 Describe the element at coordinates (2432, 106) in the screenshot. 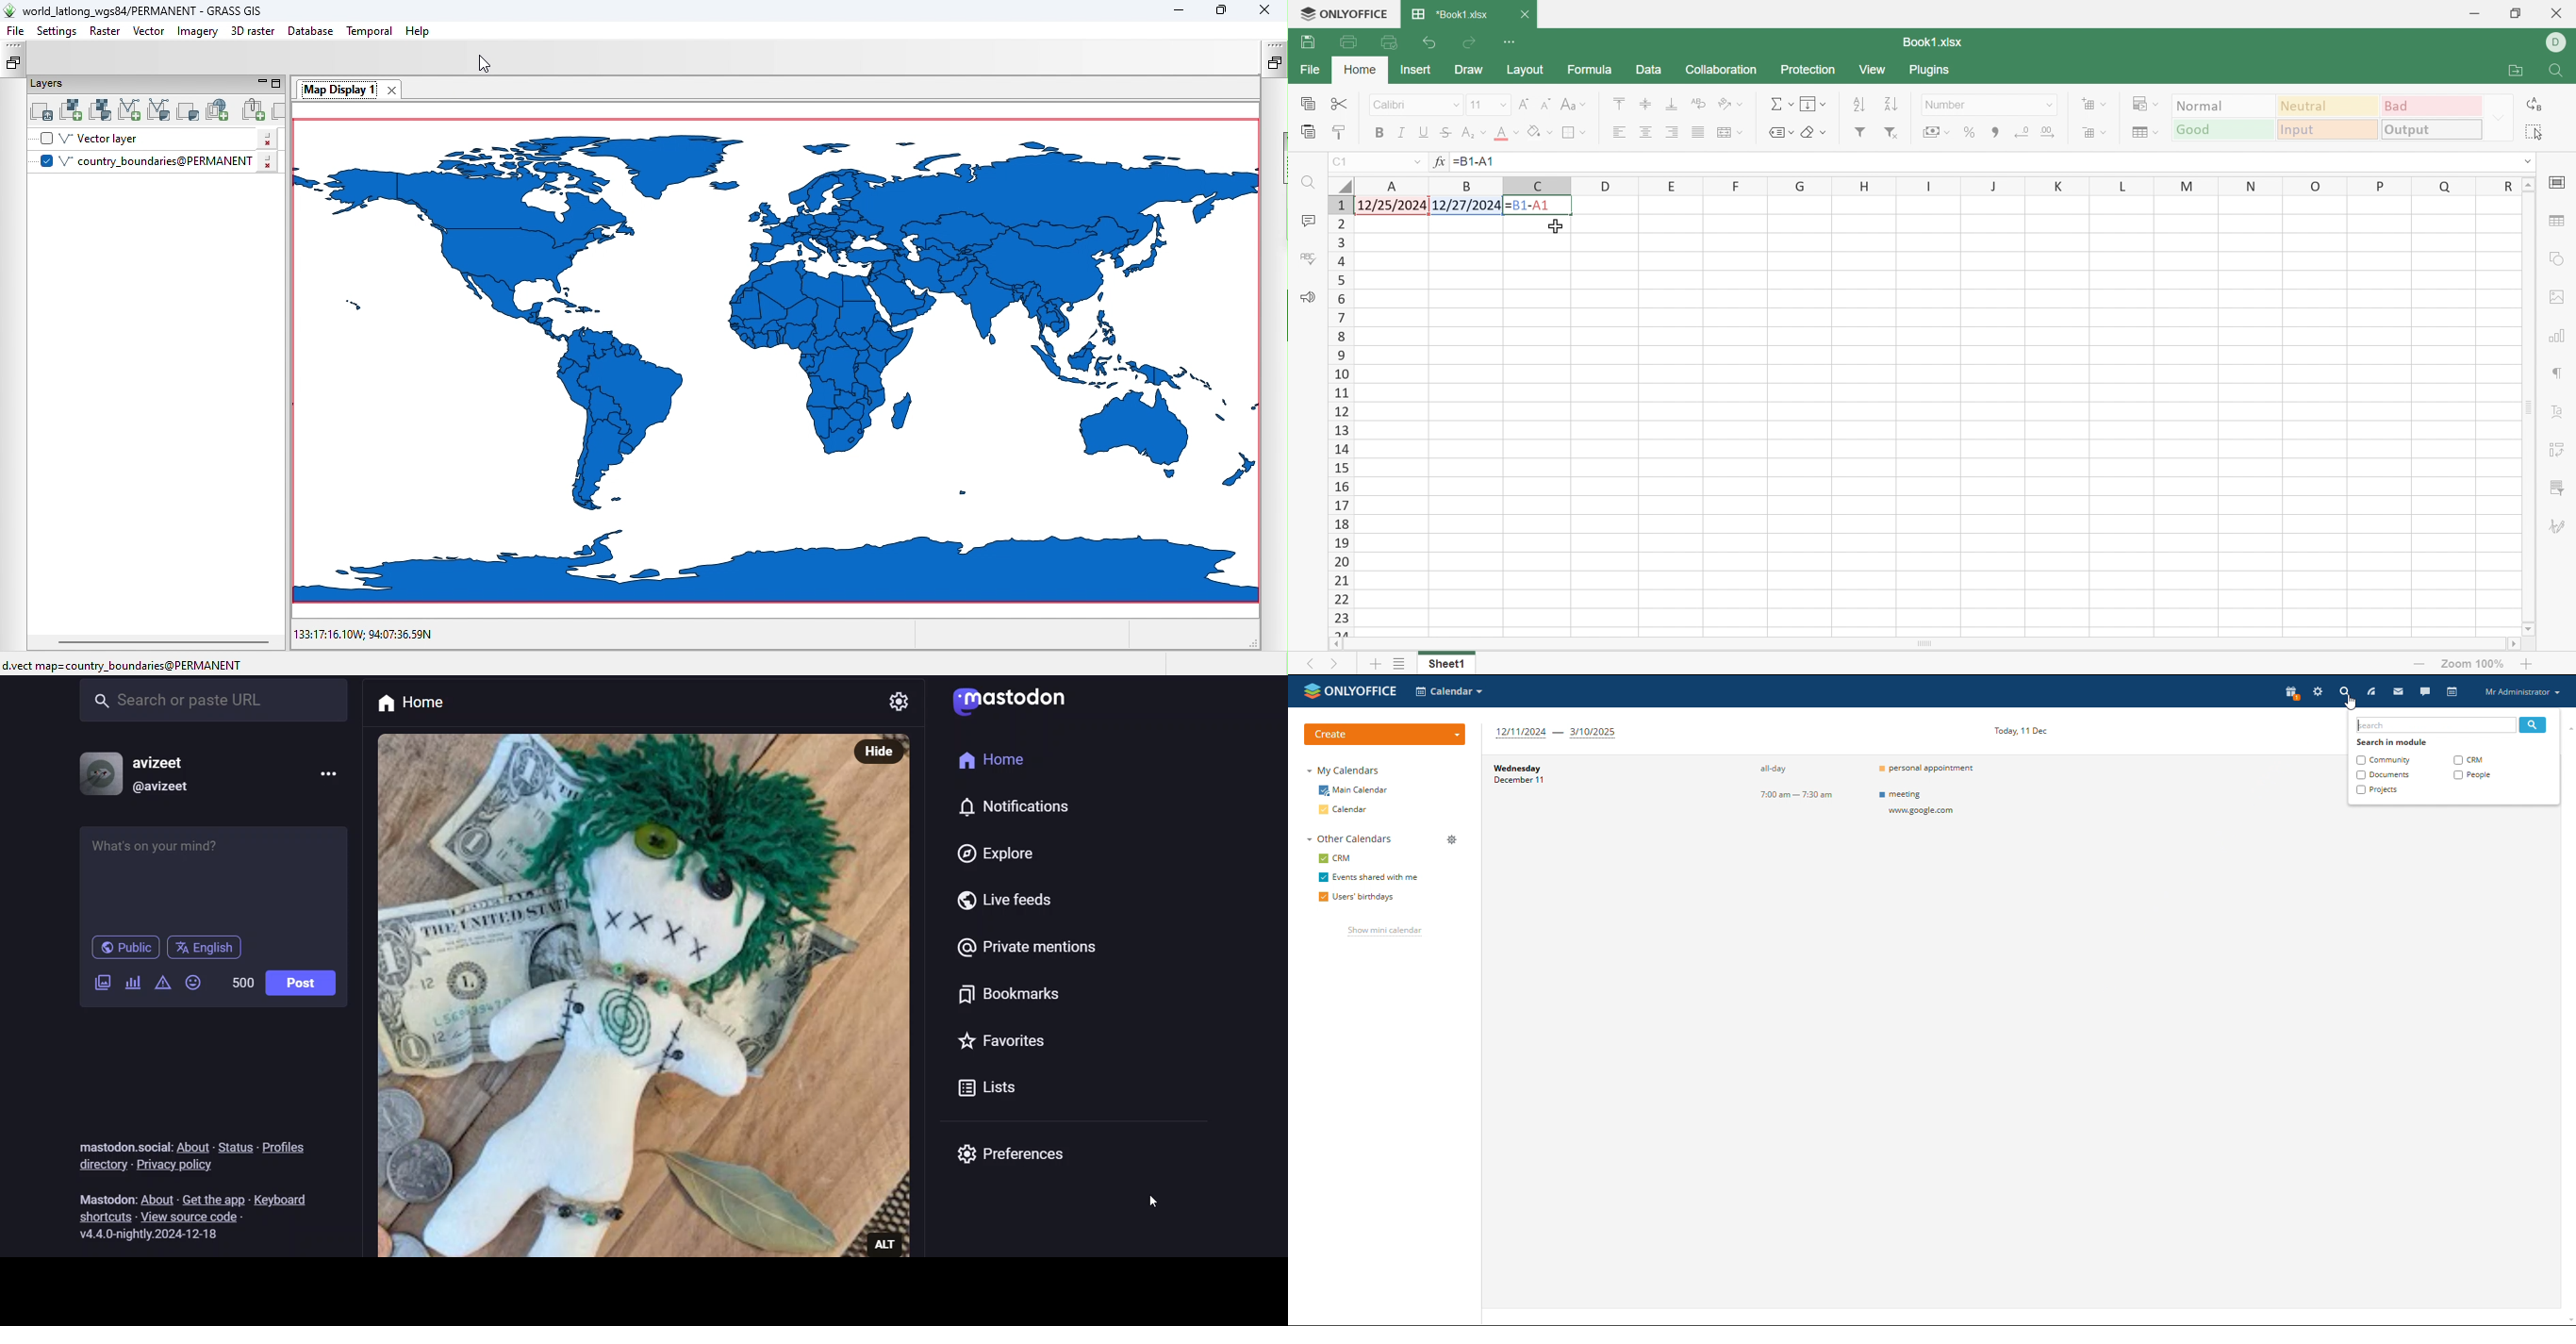

I see `Bad` at that location.